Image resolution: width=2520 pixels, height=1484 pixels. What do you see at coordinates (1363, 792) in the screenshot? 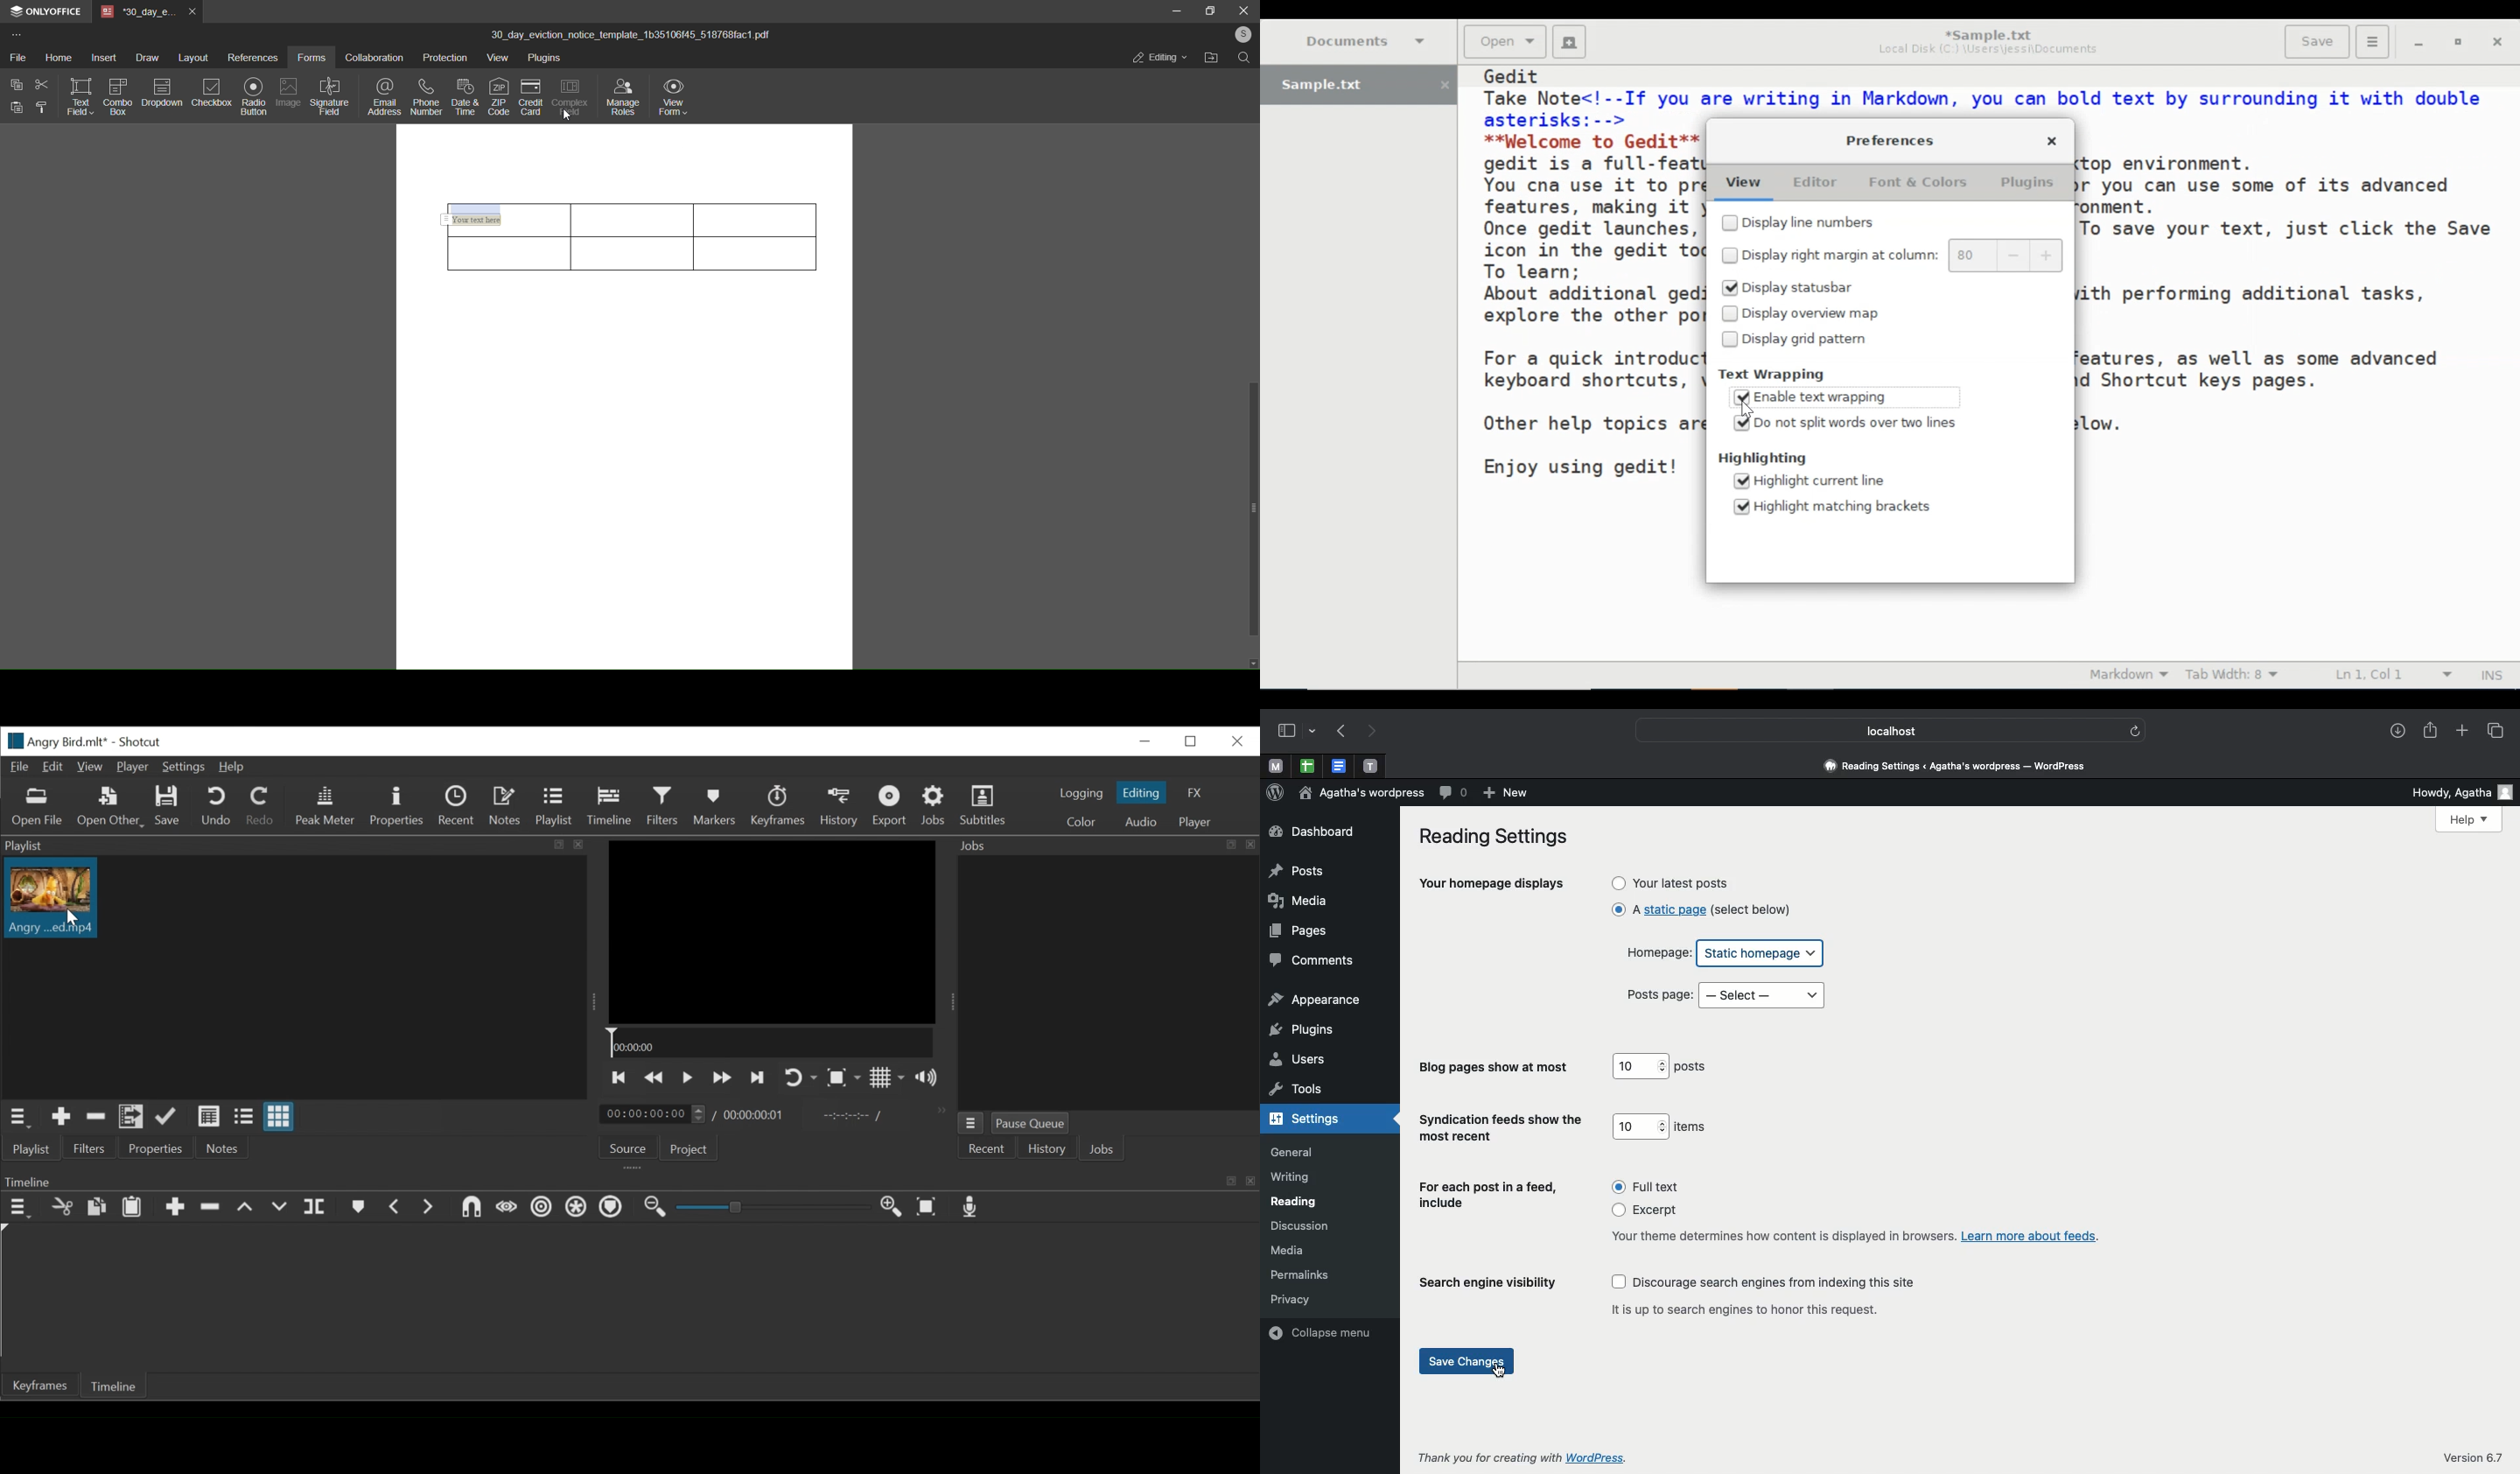
I see `Wordpress name` at bounding box center [1363, 792].